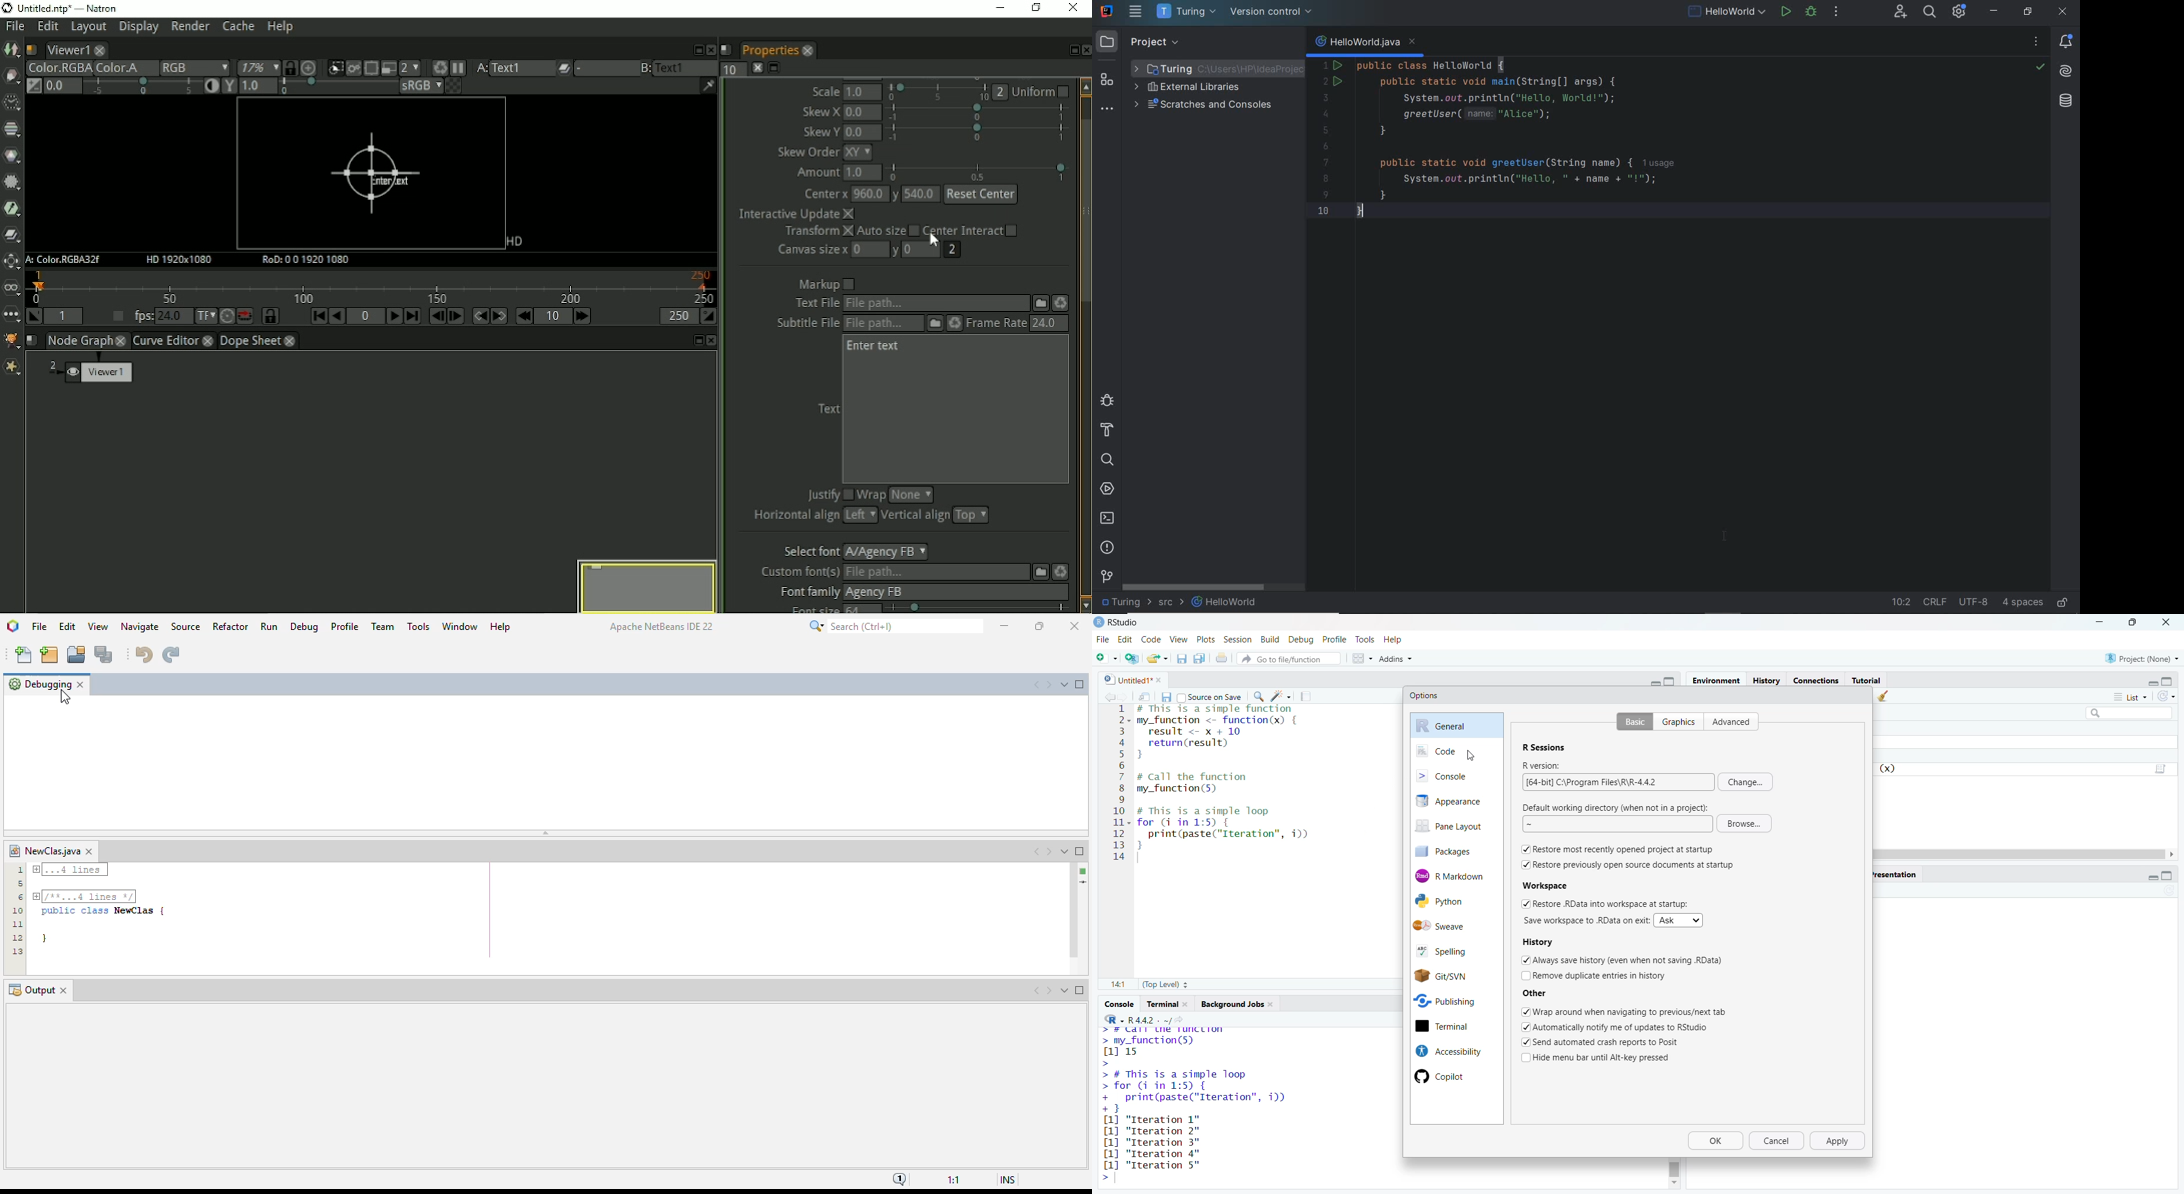 This screenshot has height=1204, width=2184. What do you see at coordinates (2171, 698) in the screenshot?
I see `refresh the list of objects in the environment` at bounding box center [2171, 698].